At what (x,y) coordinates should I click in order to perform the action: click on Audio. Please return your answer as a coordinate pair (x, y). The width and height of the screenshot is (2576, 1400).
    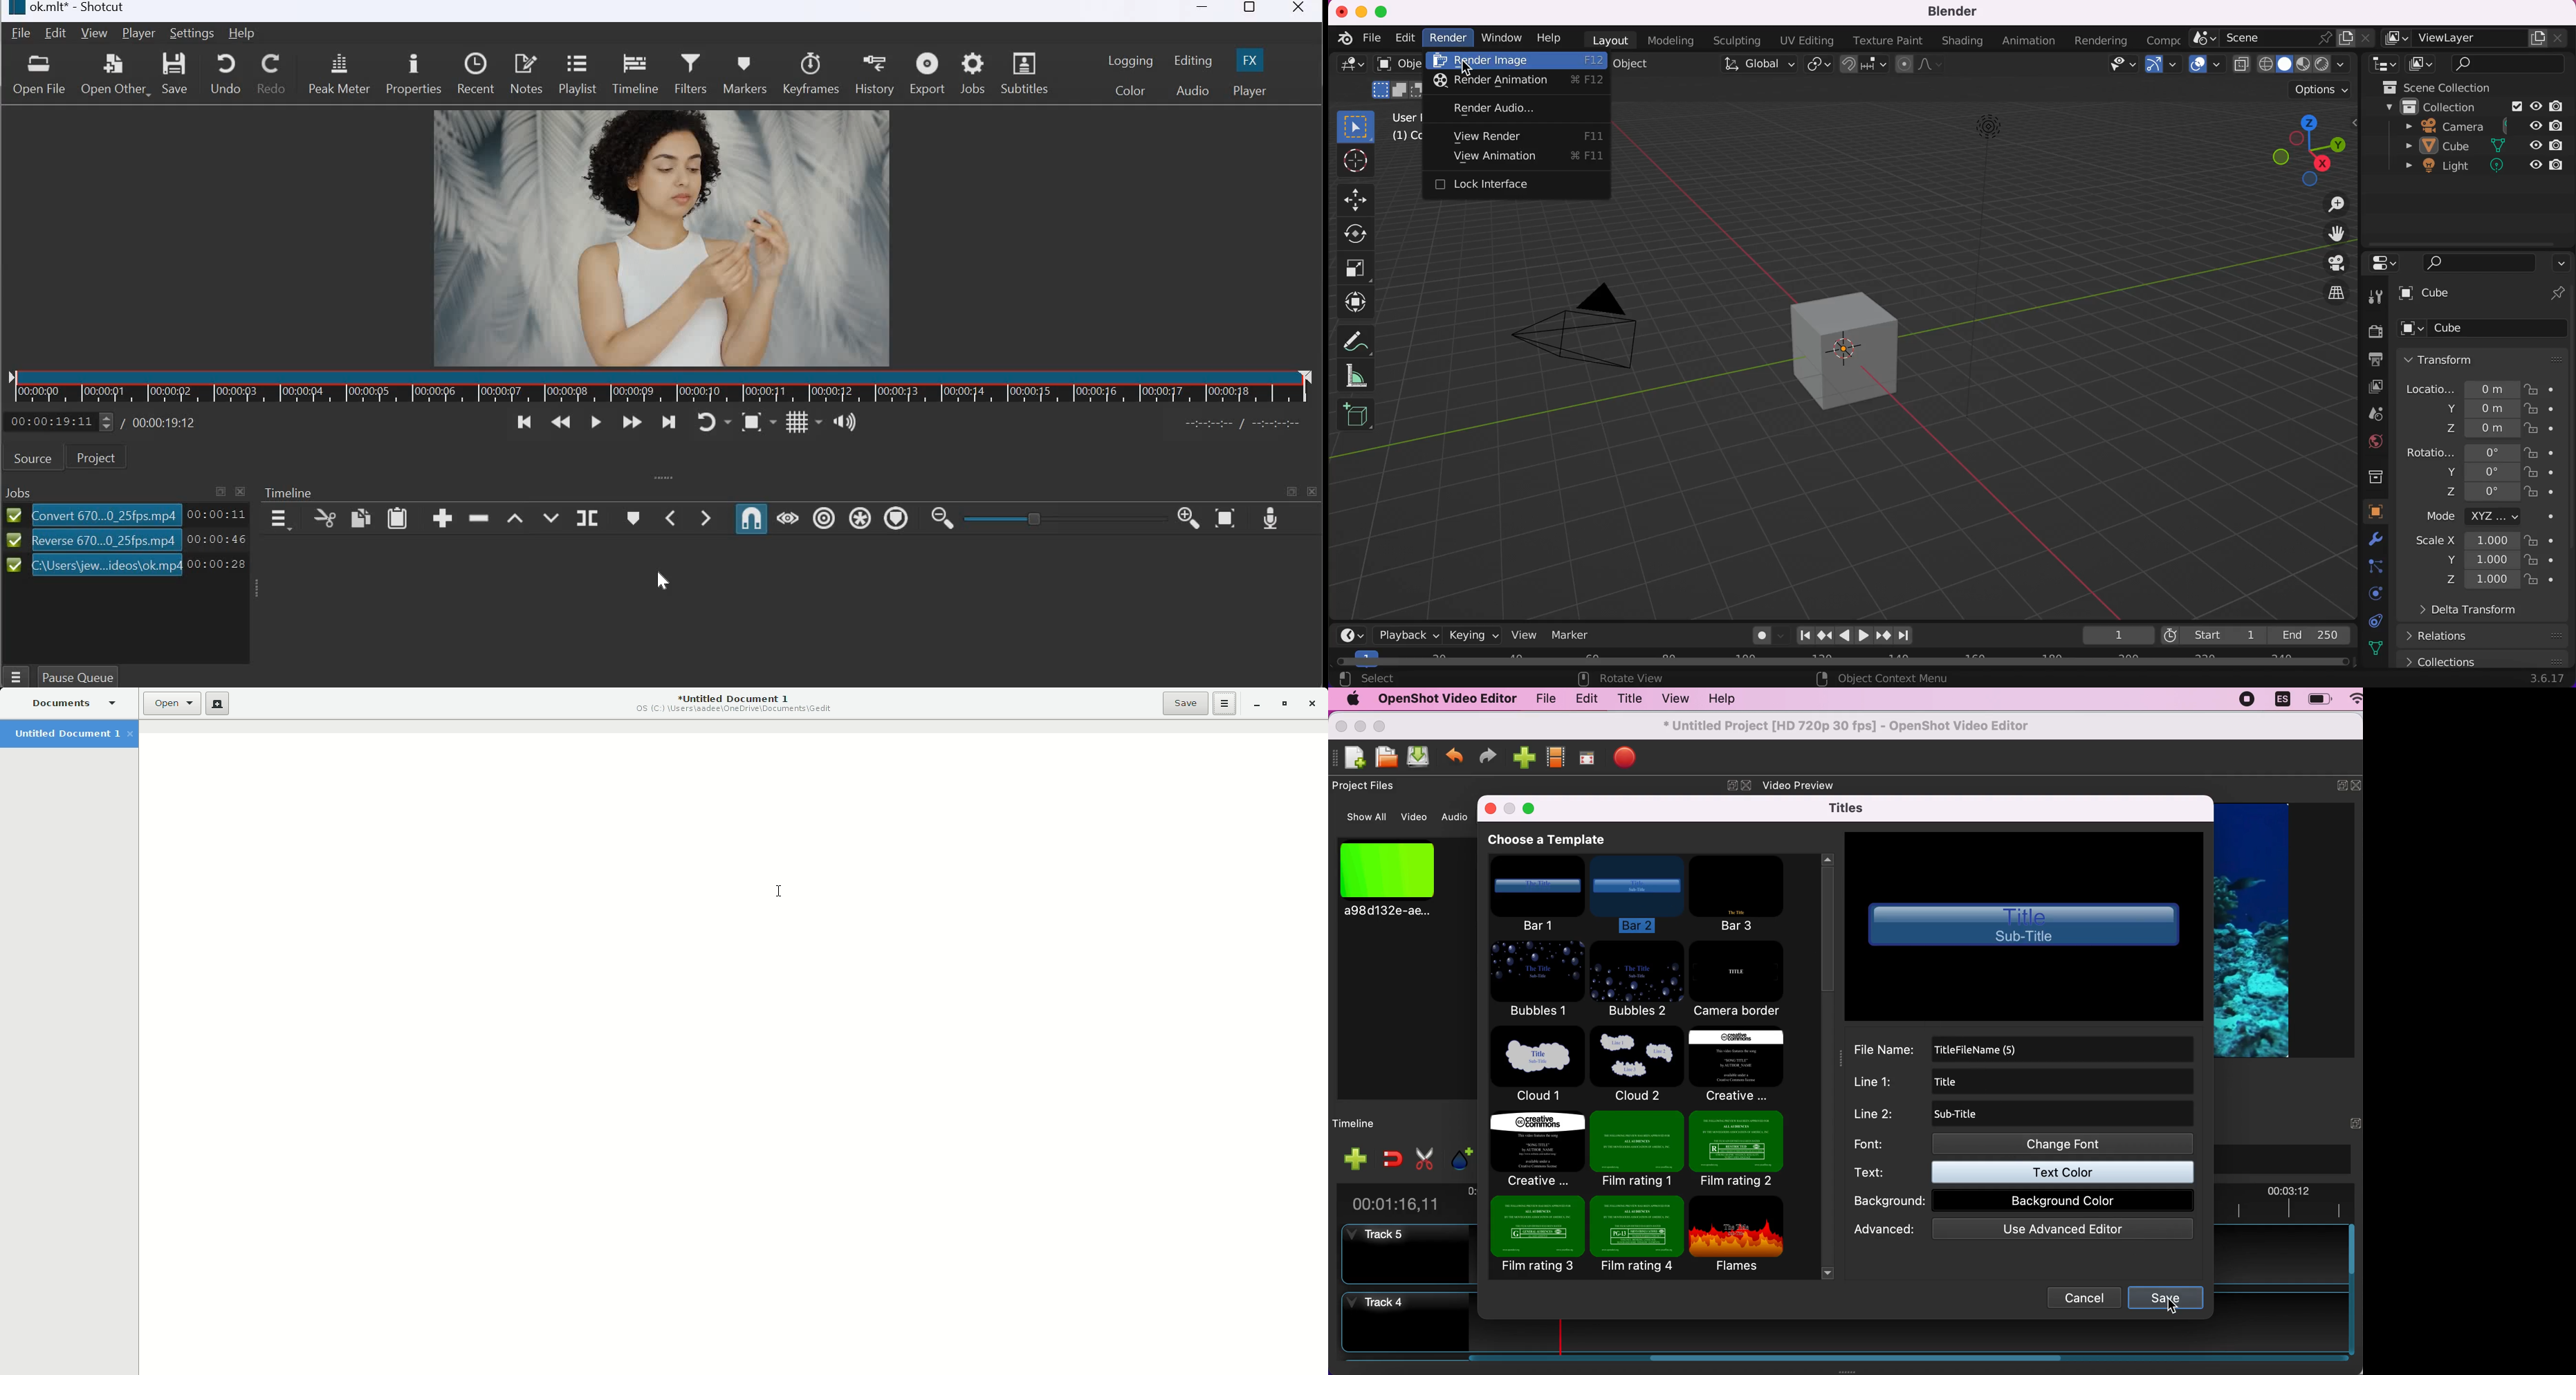
    Looking at the image, I should click on (1191, 90).